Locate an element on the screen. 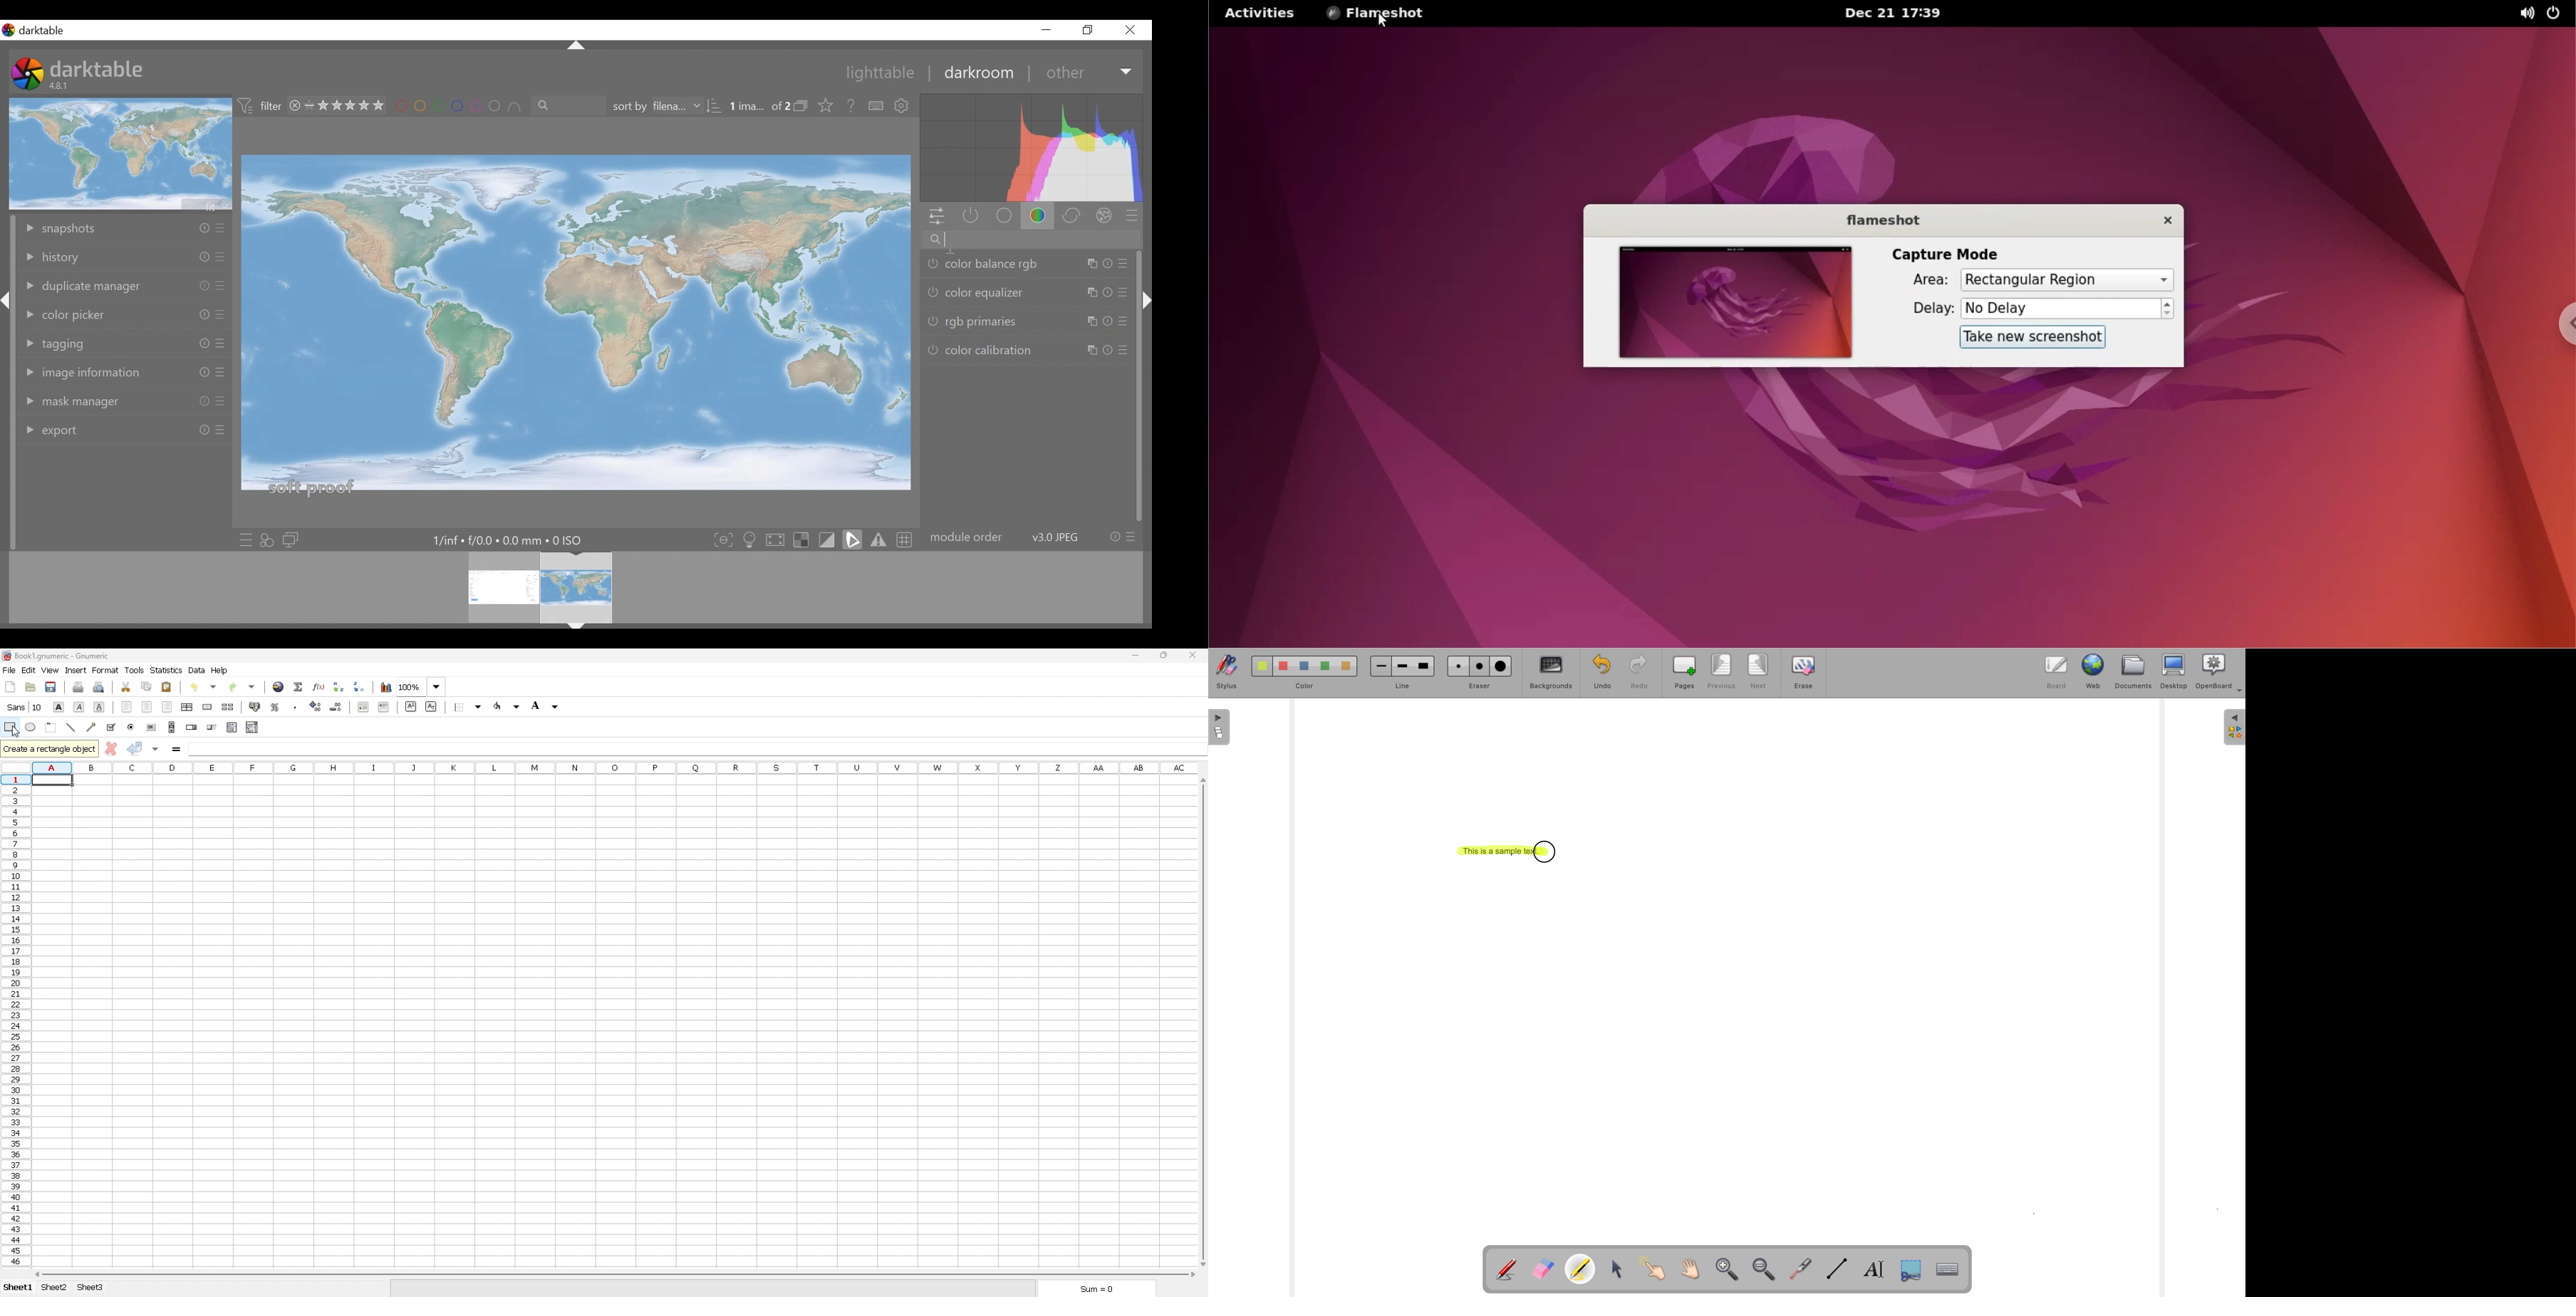  filter is located at coordinates (261, 106).